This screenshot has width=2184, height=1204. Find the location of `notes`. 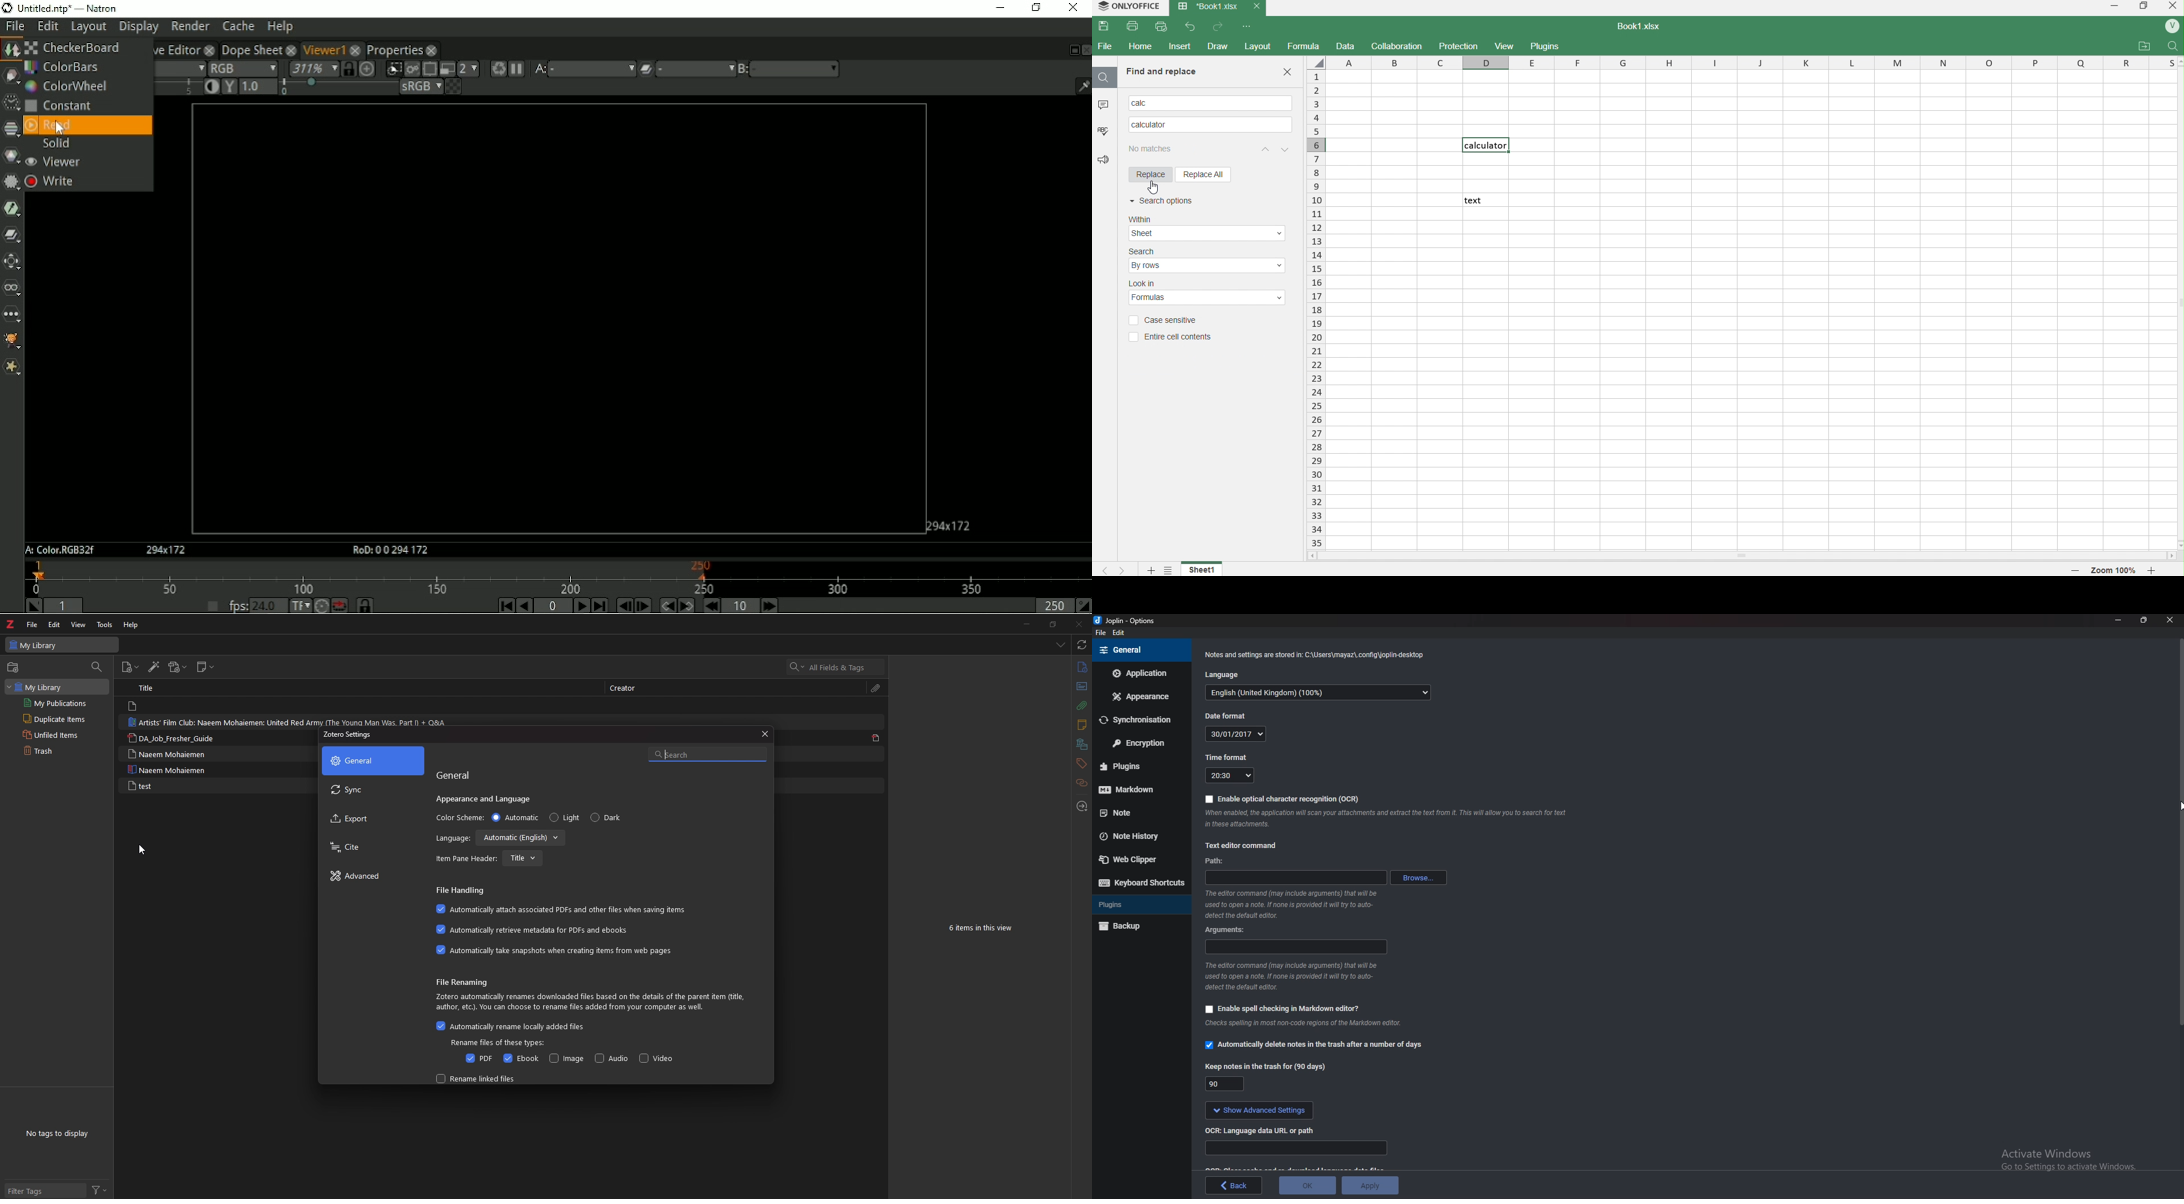

notes is located at coordinates (1081, 725).